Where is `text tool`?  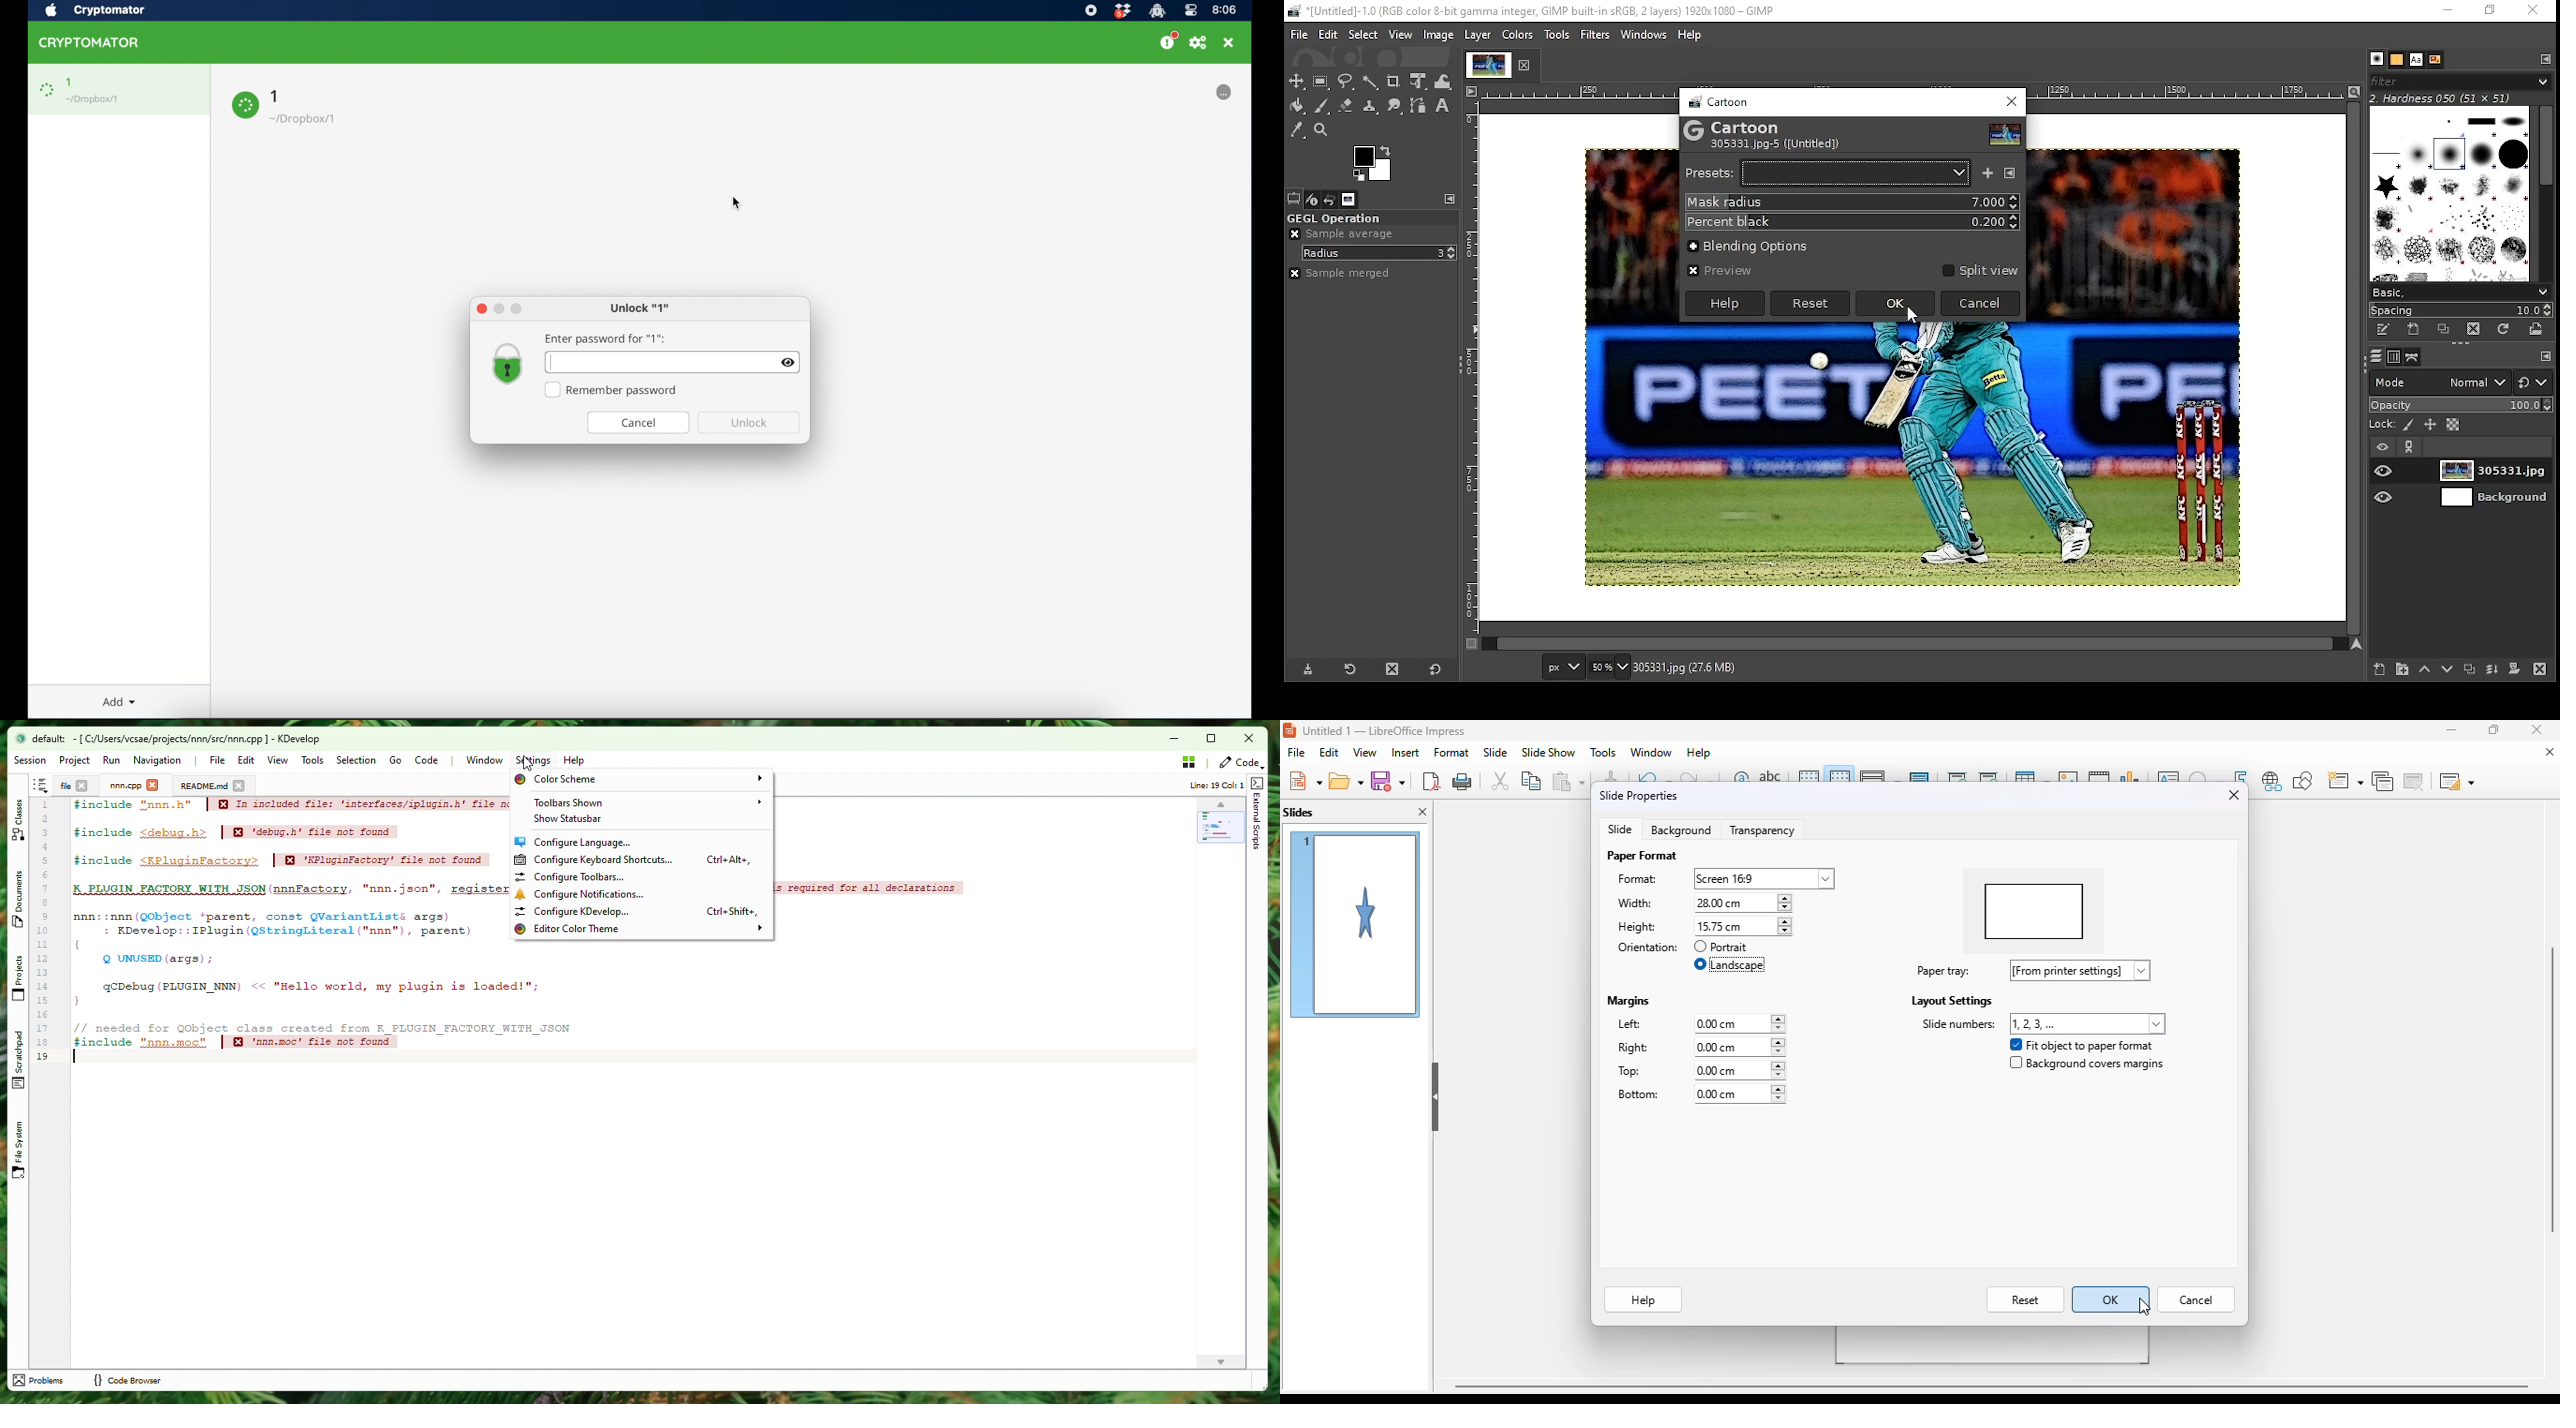
text tool is located at coordinates (1445, 106).